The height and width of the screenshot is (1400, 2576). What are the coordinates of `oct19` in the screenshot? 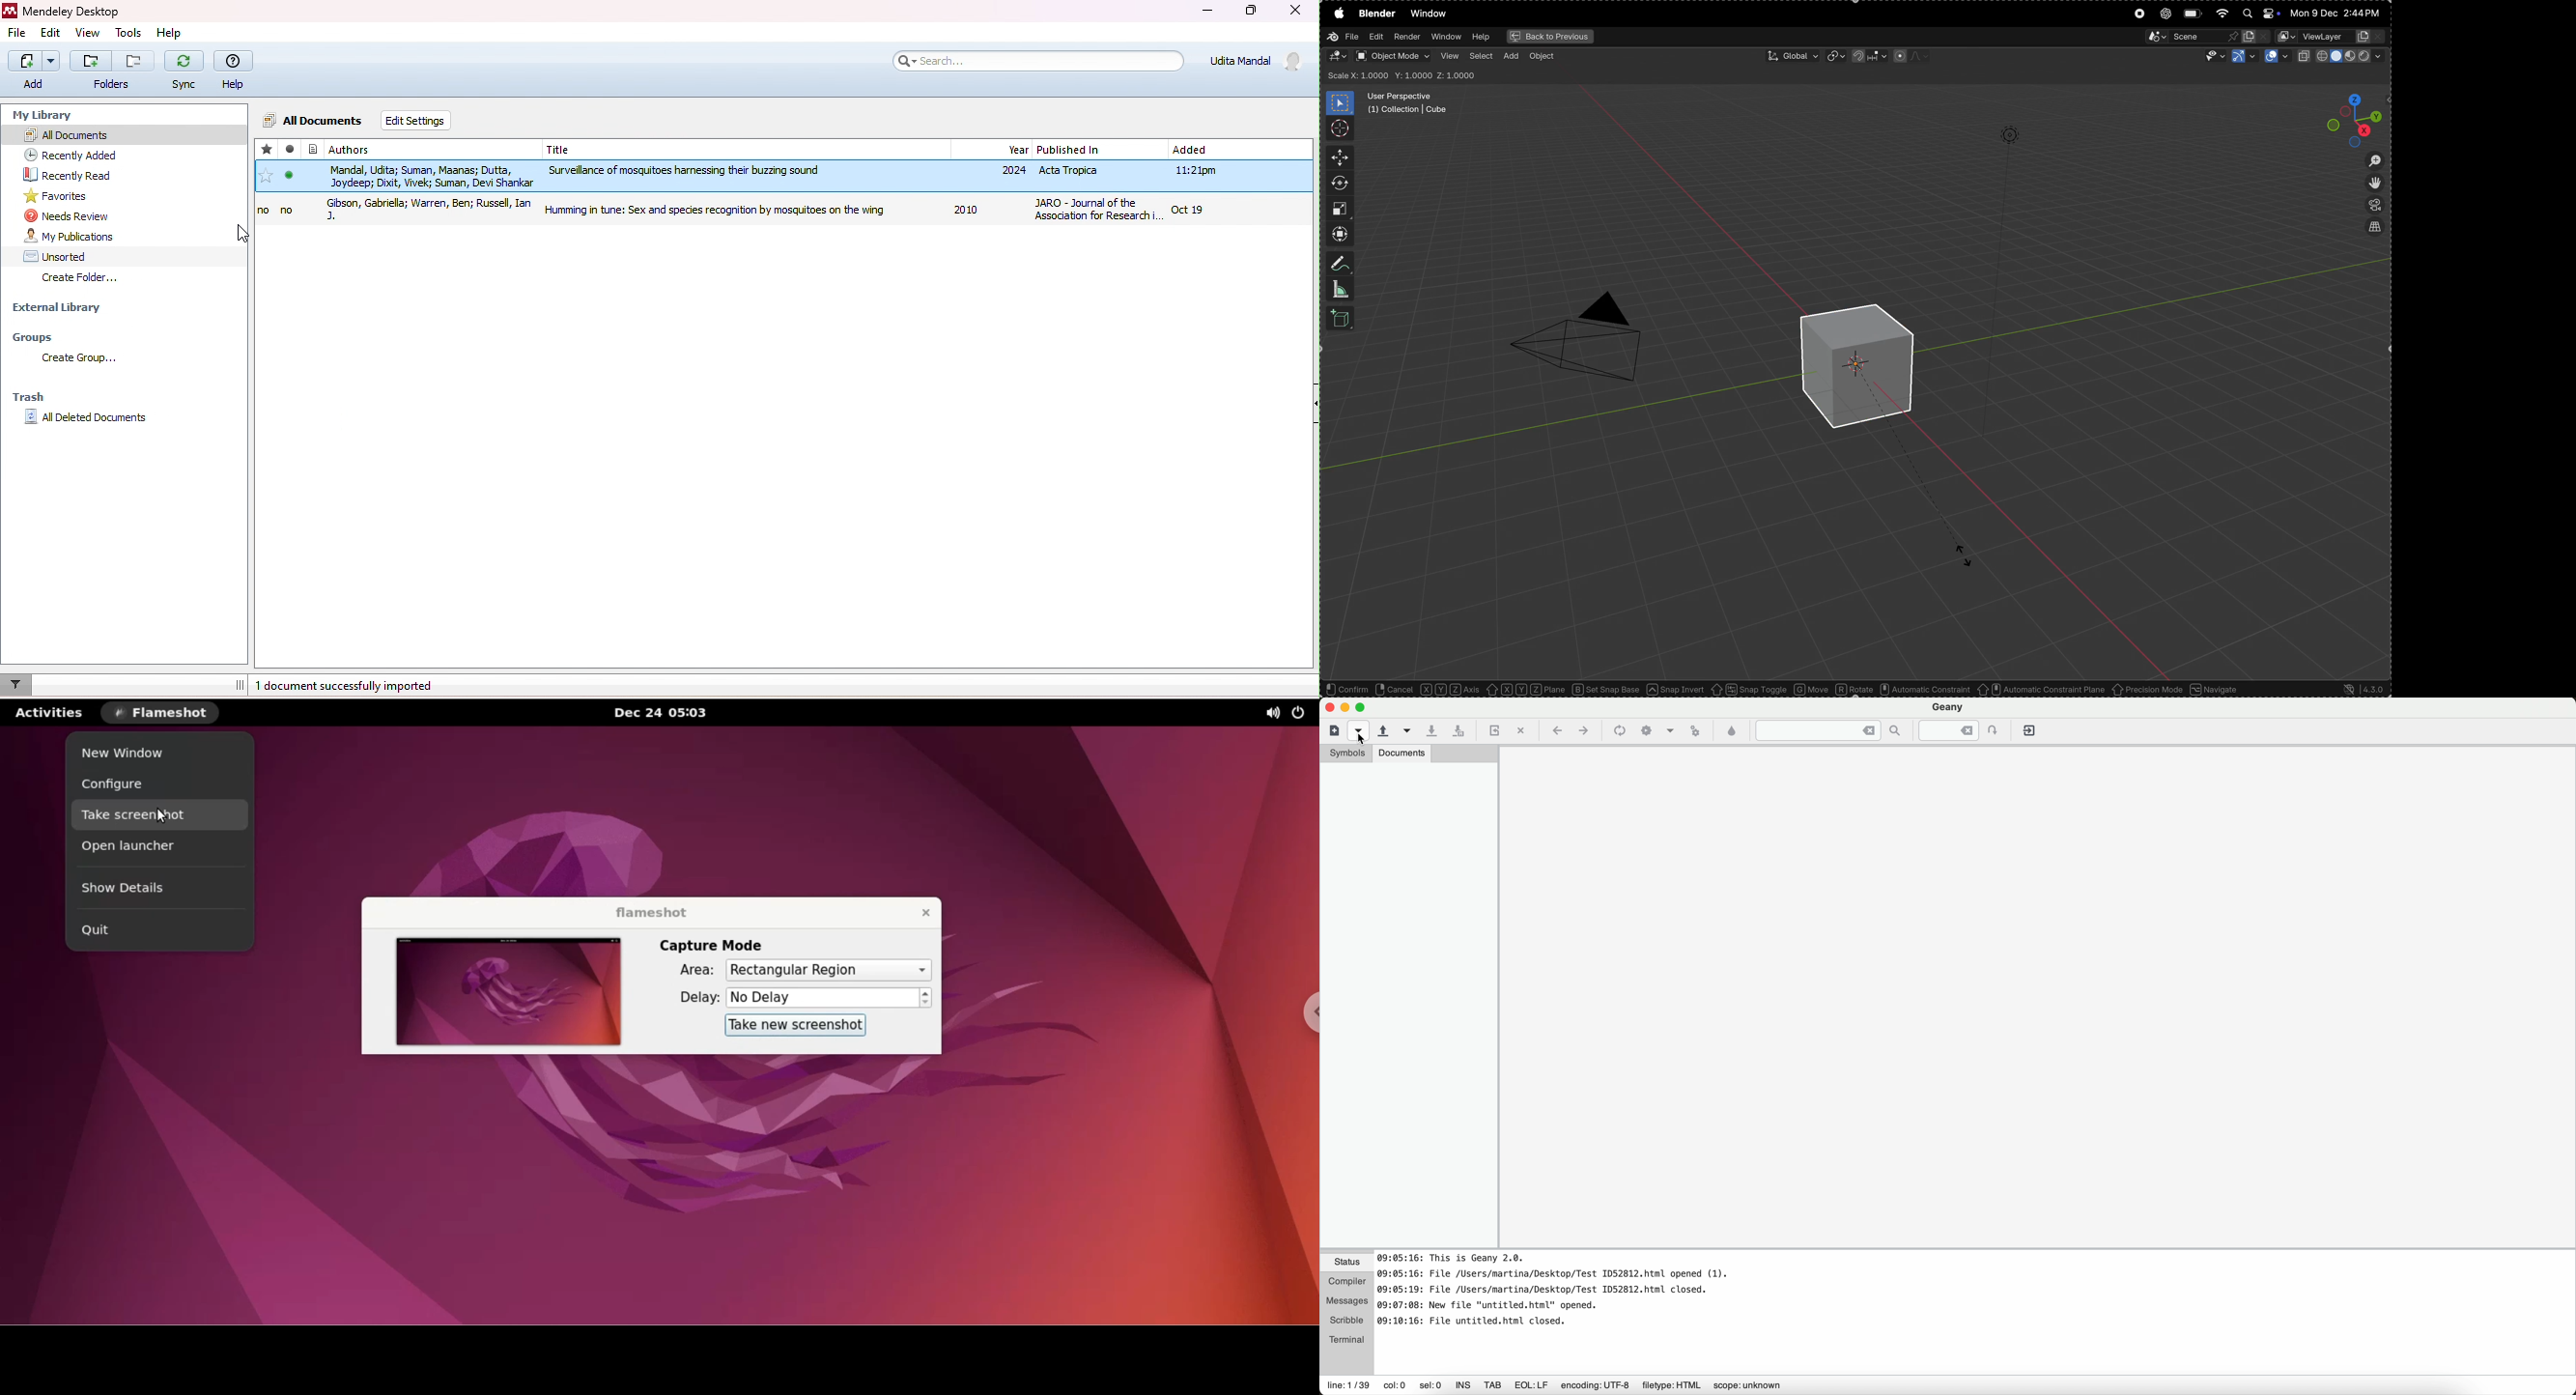 It's located at (1188, 210).